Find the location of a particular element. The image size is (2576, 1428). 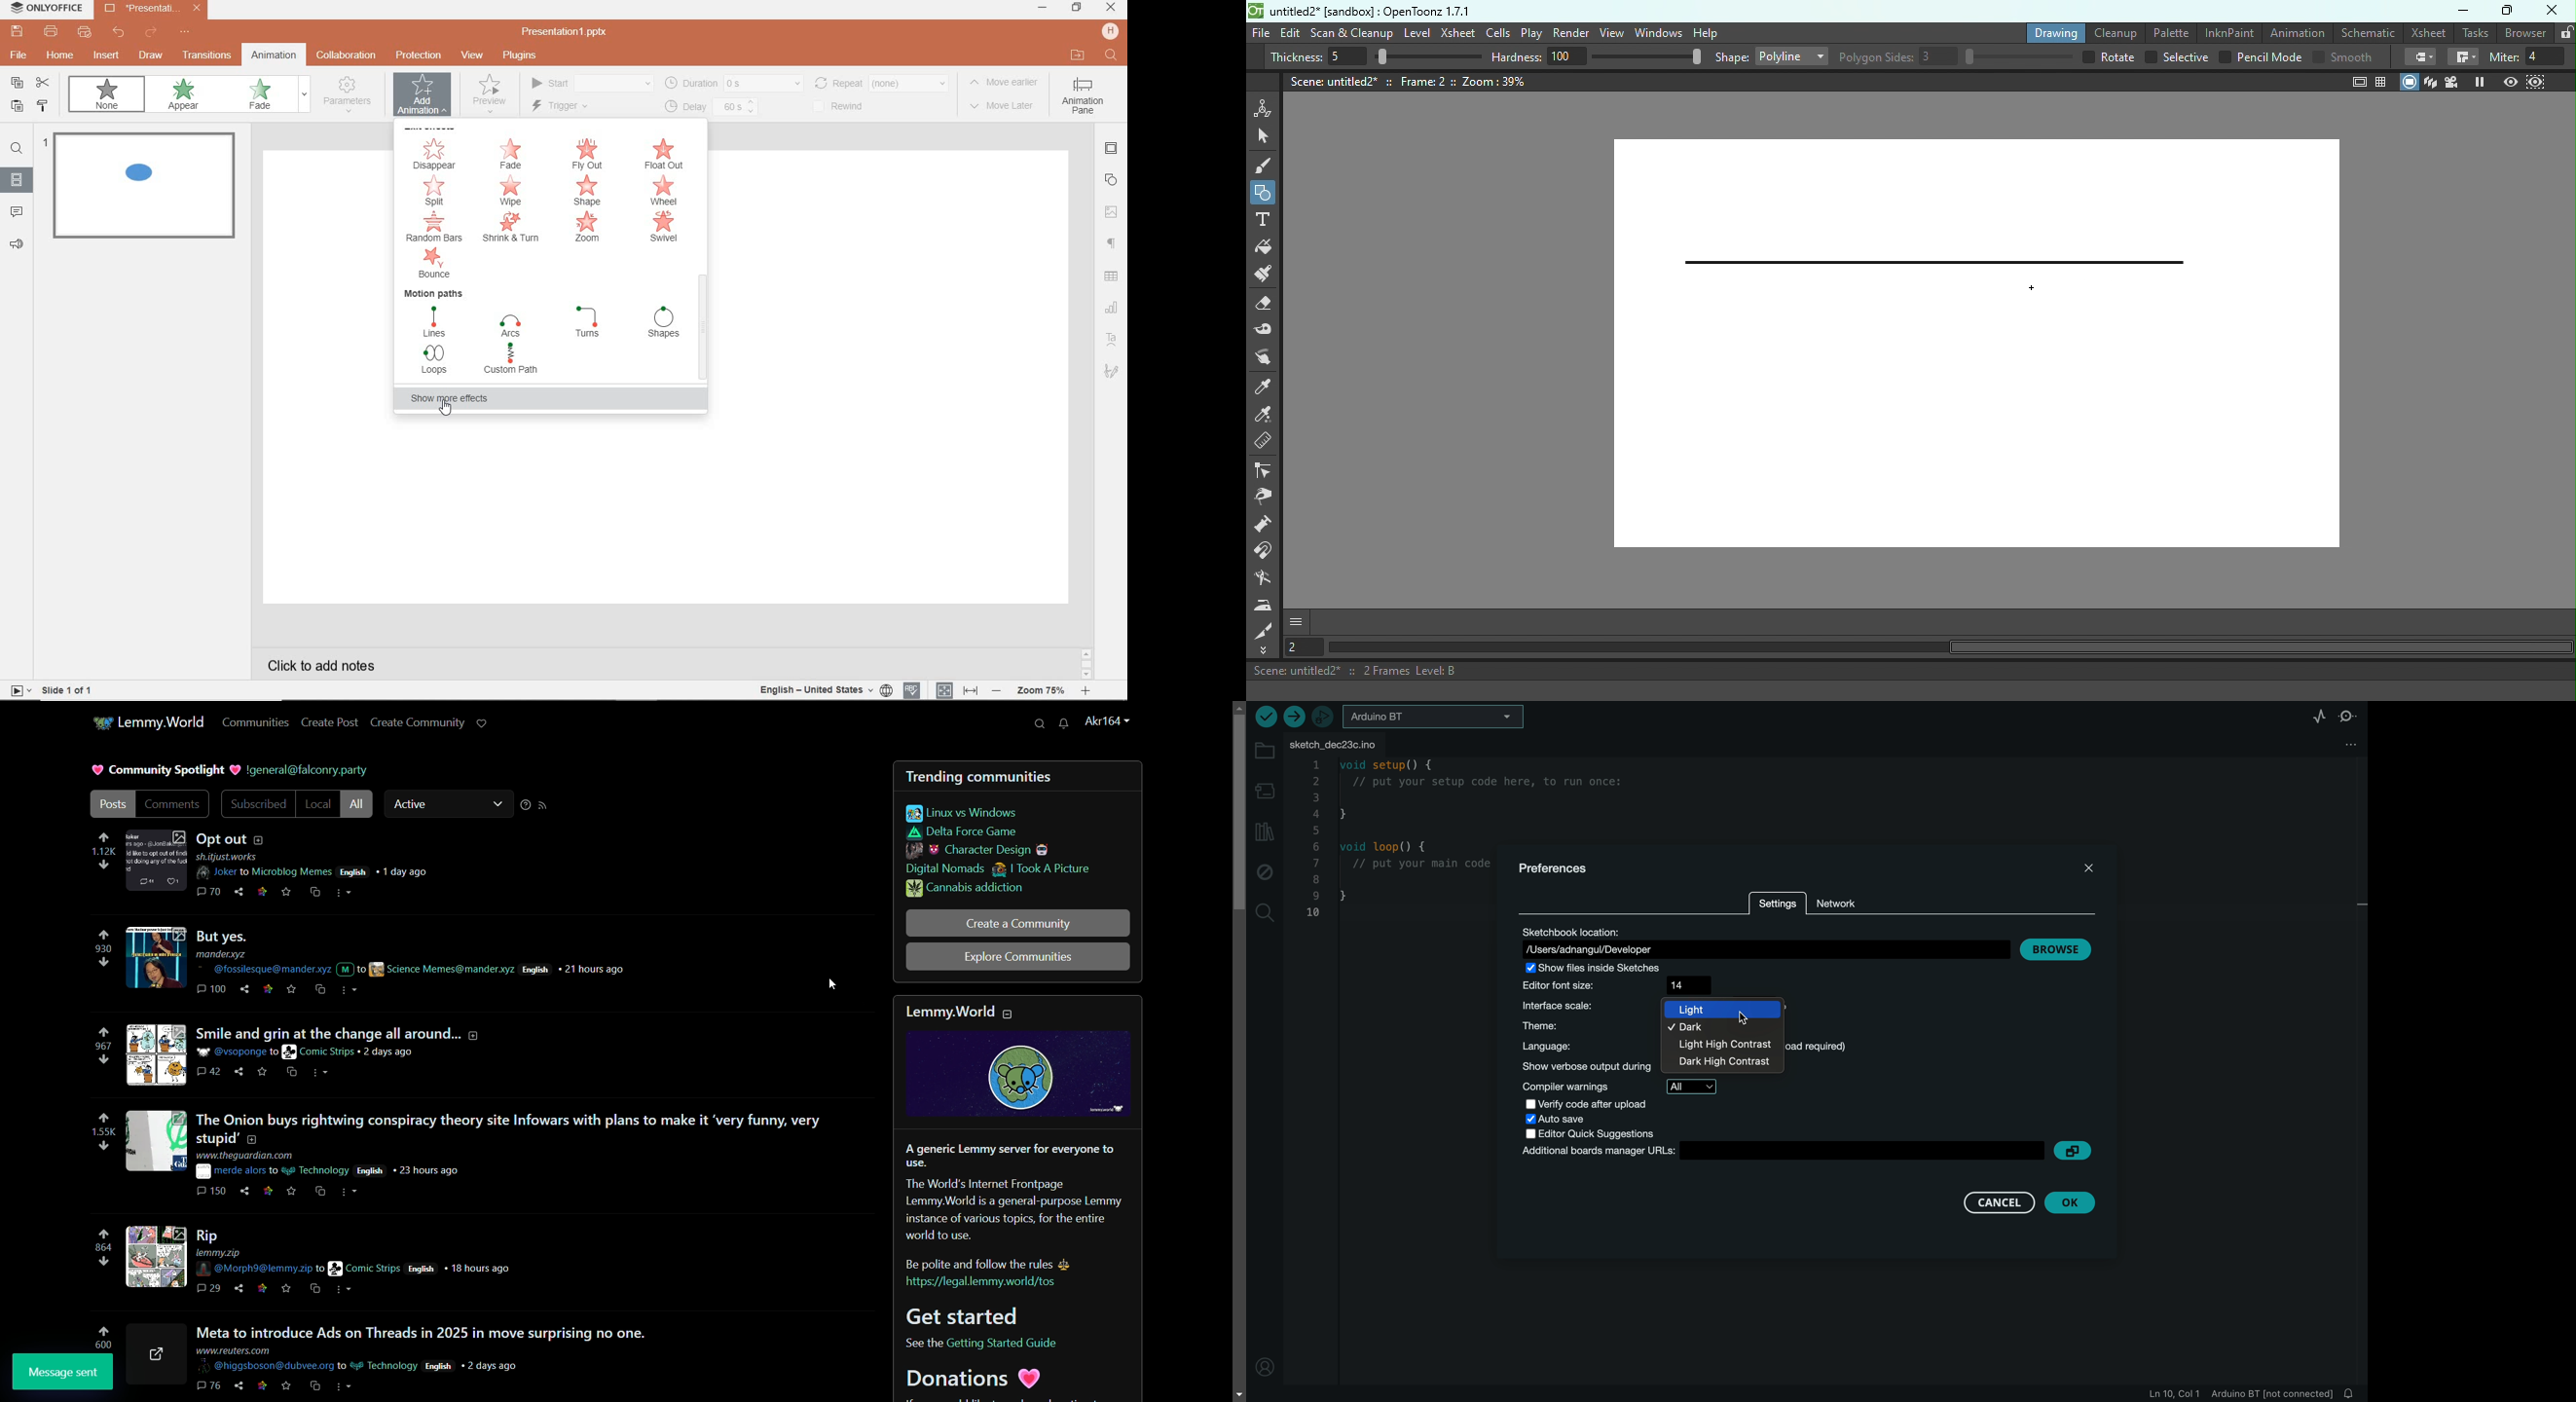

upvote is located at coordinates (104, 1231).